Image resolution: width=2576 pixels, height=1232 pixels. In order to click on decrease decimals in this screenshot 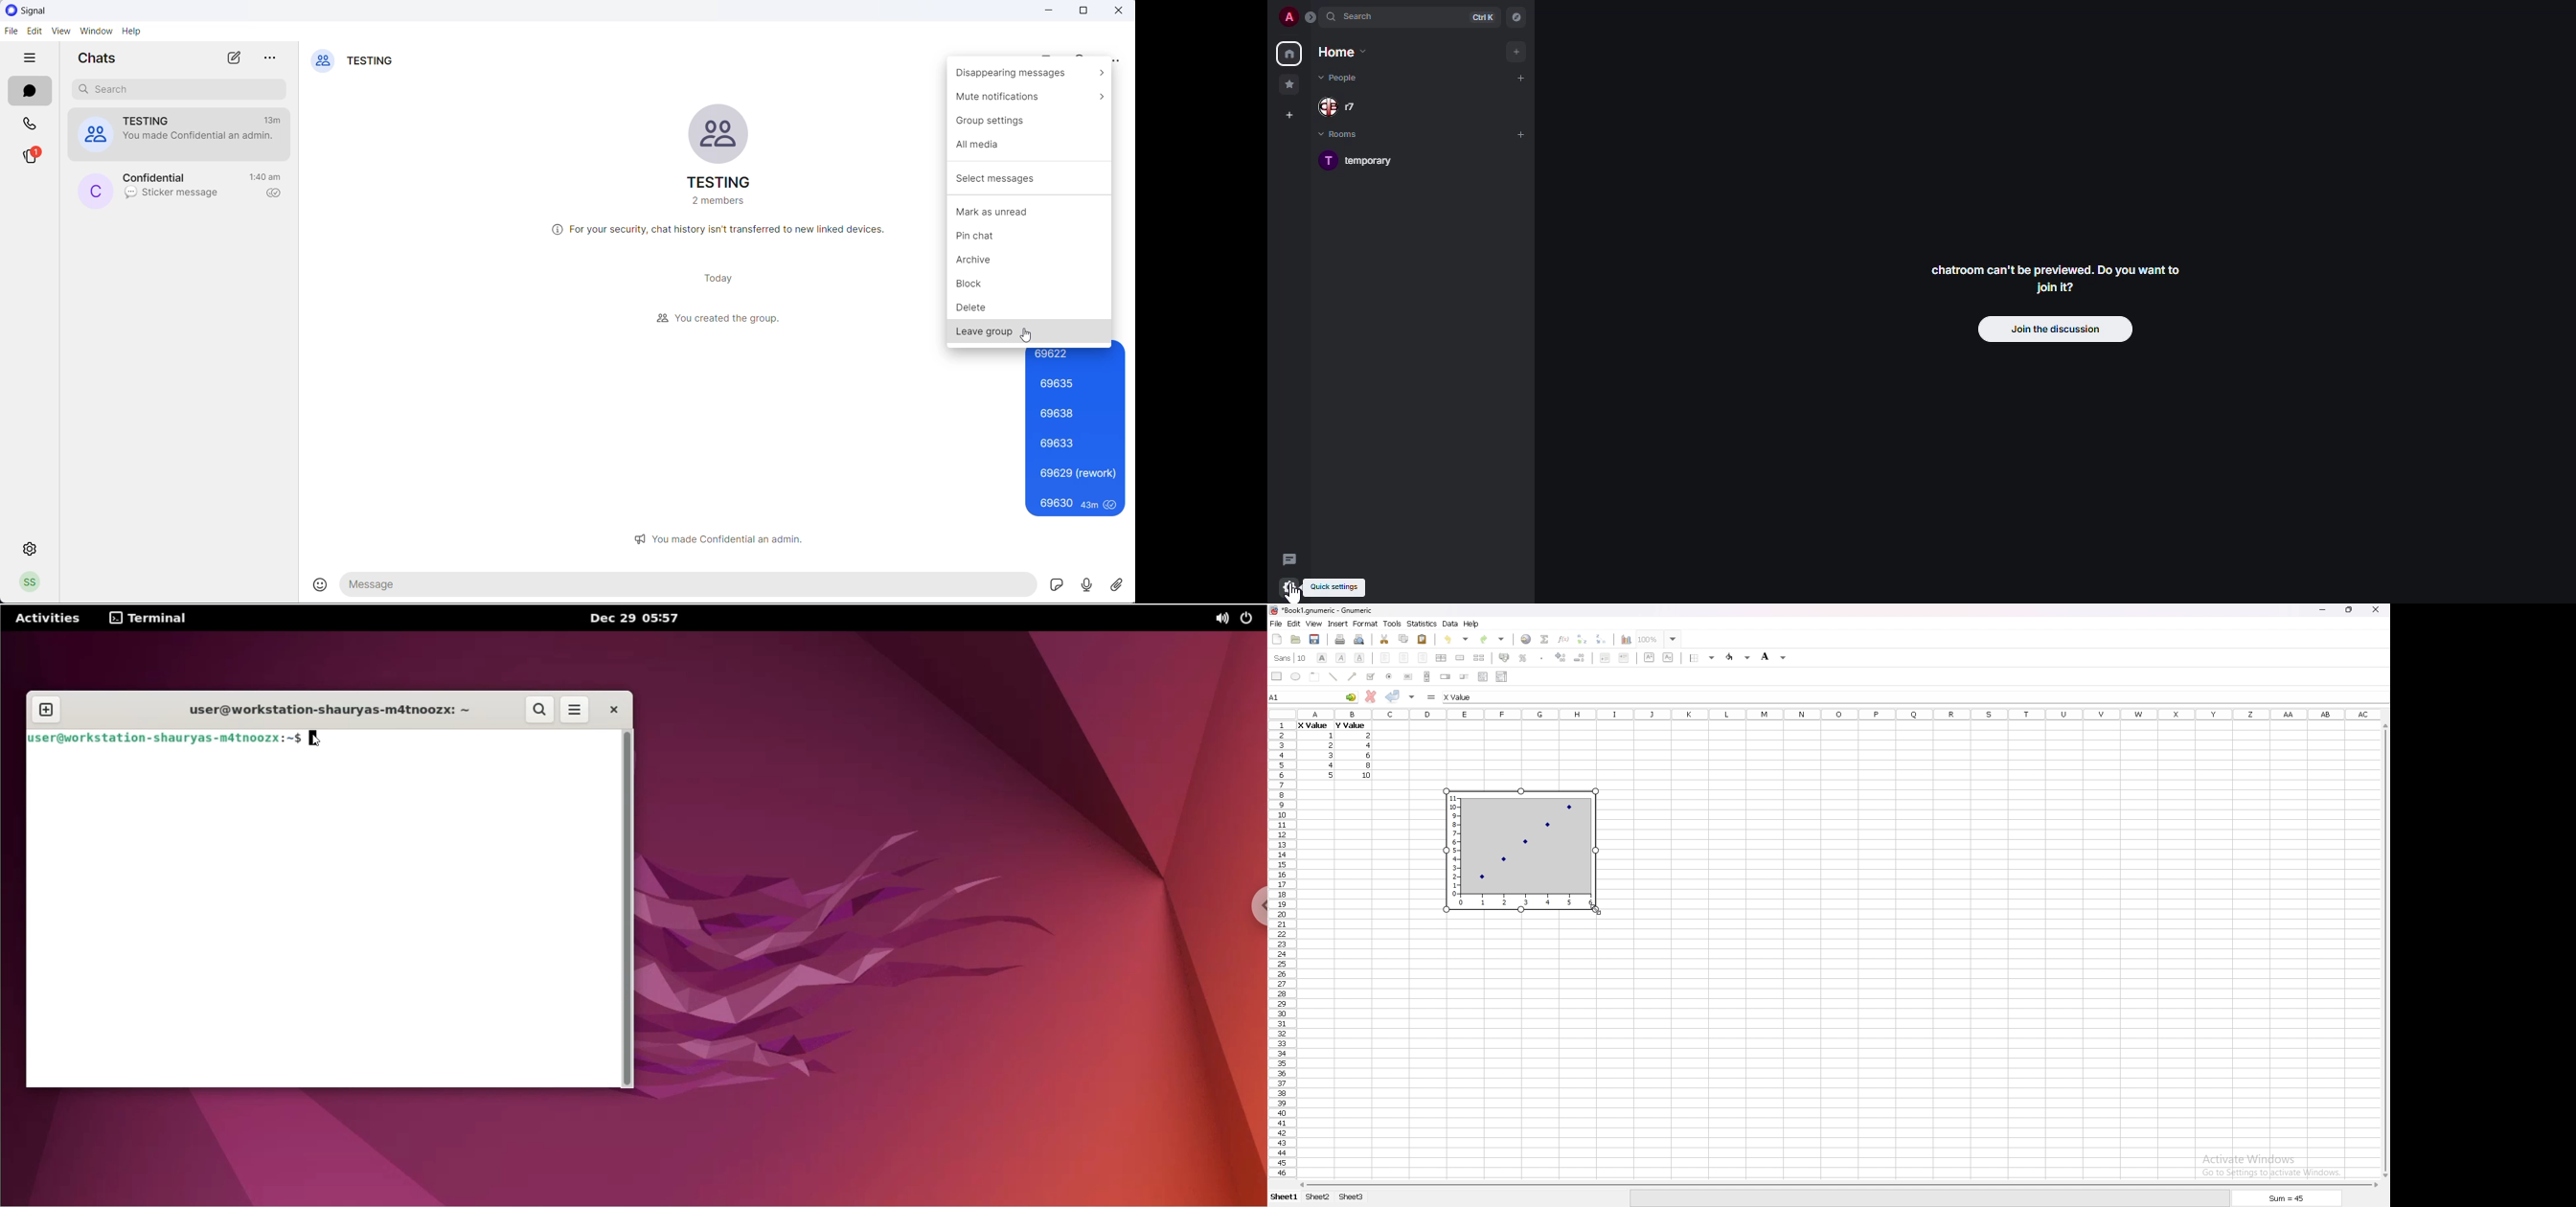, I will do `click(1580, 658)`.